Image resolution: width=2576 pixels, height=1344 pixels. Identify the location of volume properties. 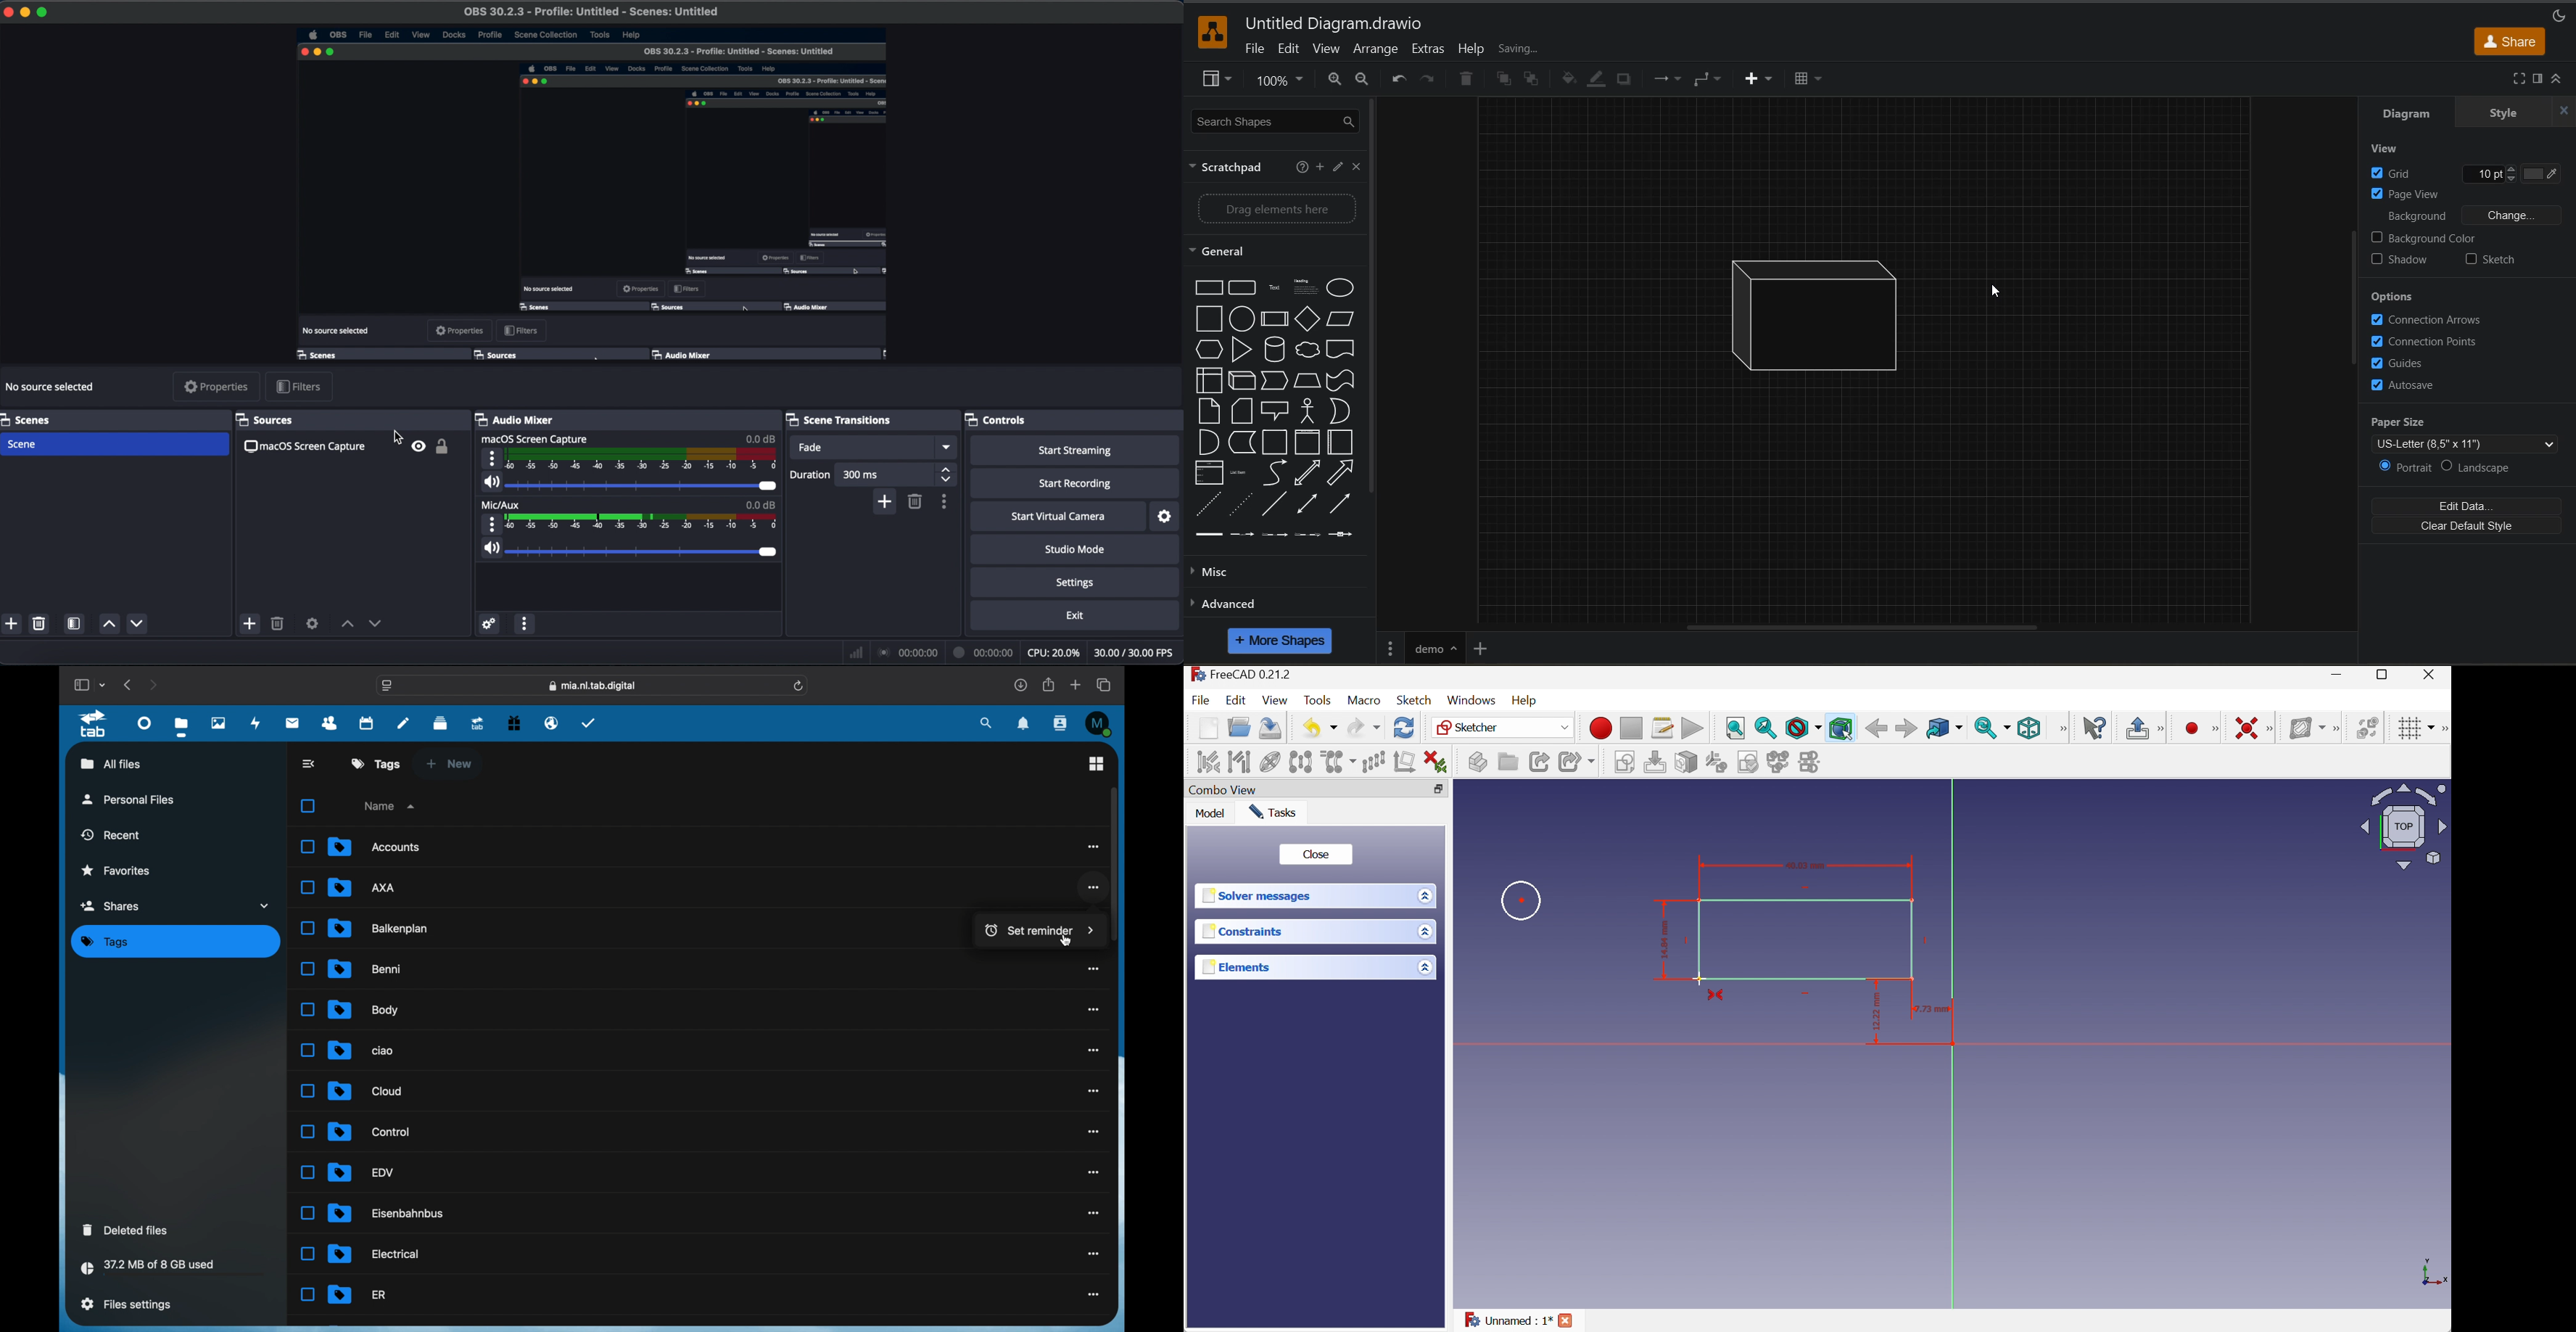
(493, 458).